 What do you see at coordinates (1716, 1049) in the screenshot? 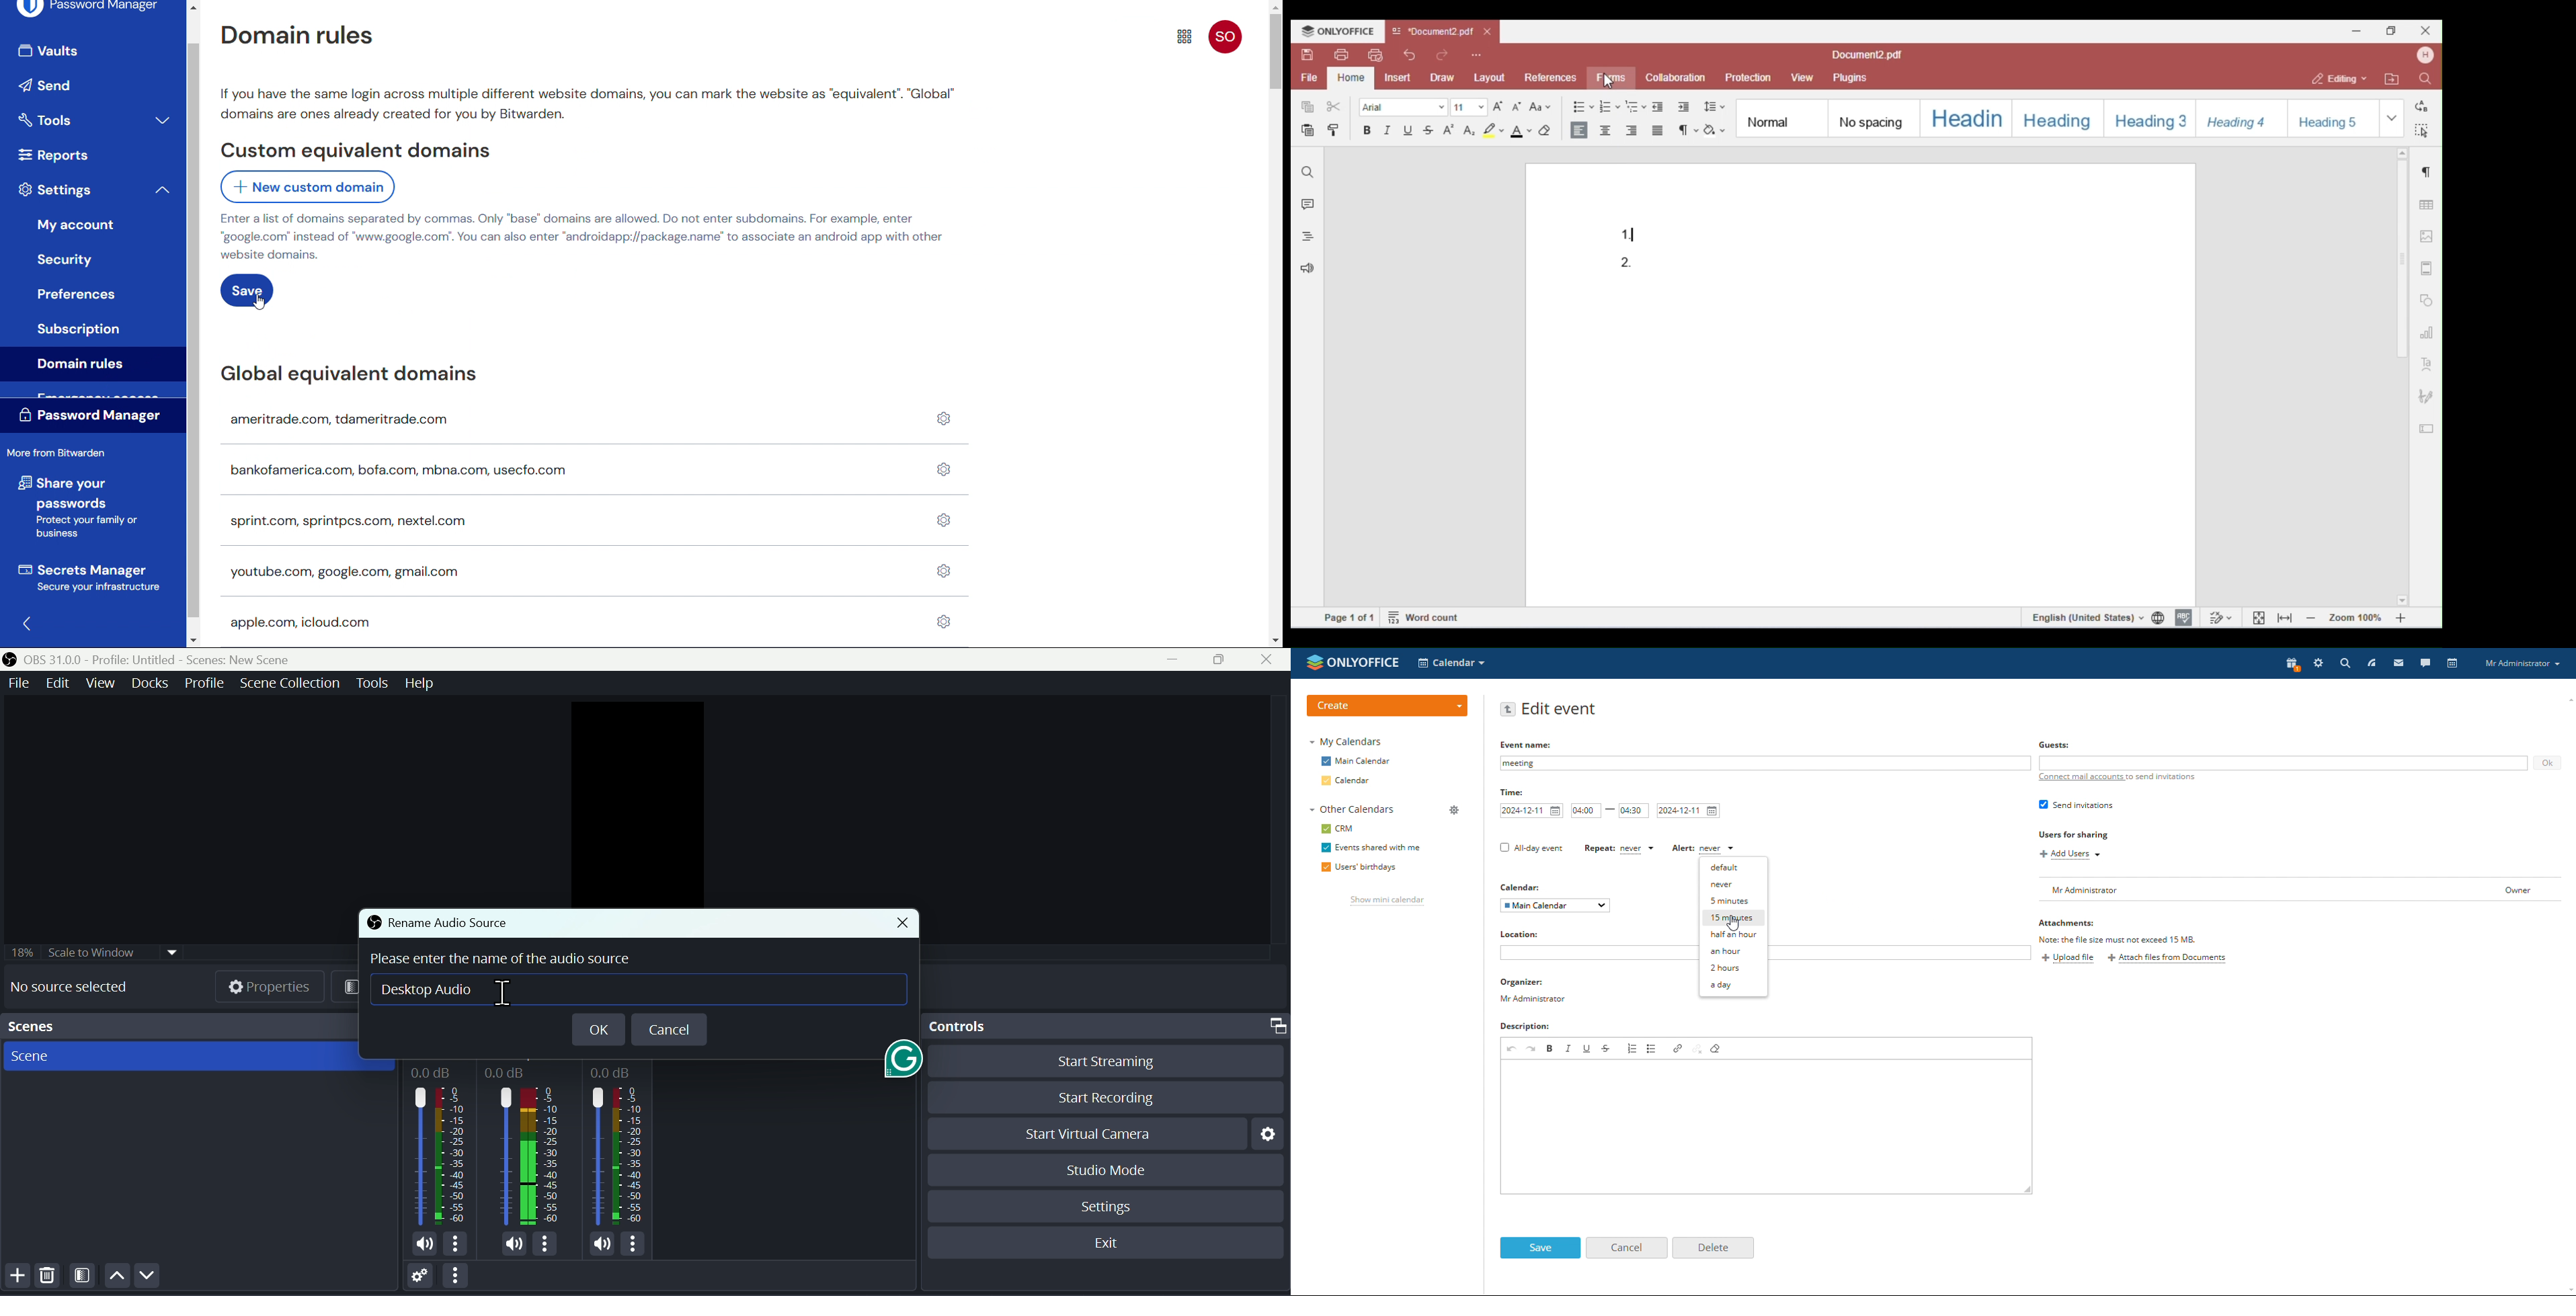
I see `remove format` at bounding box center [1716, 1049].